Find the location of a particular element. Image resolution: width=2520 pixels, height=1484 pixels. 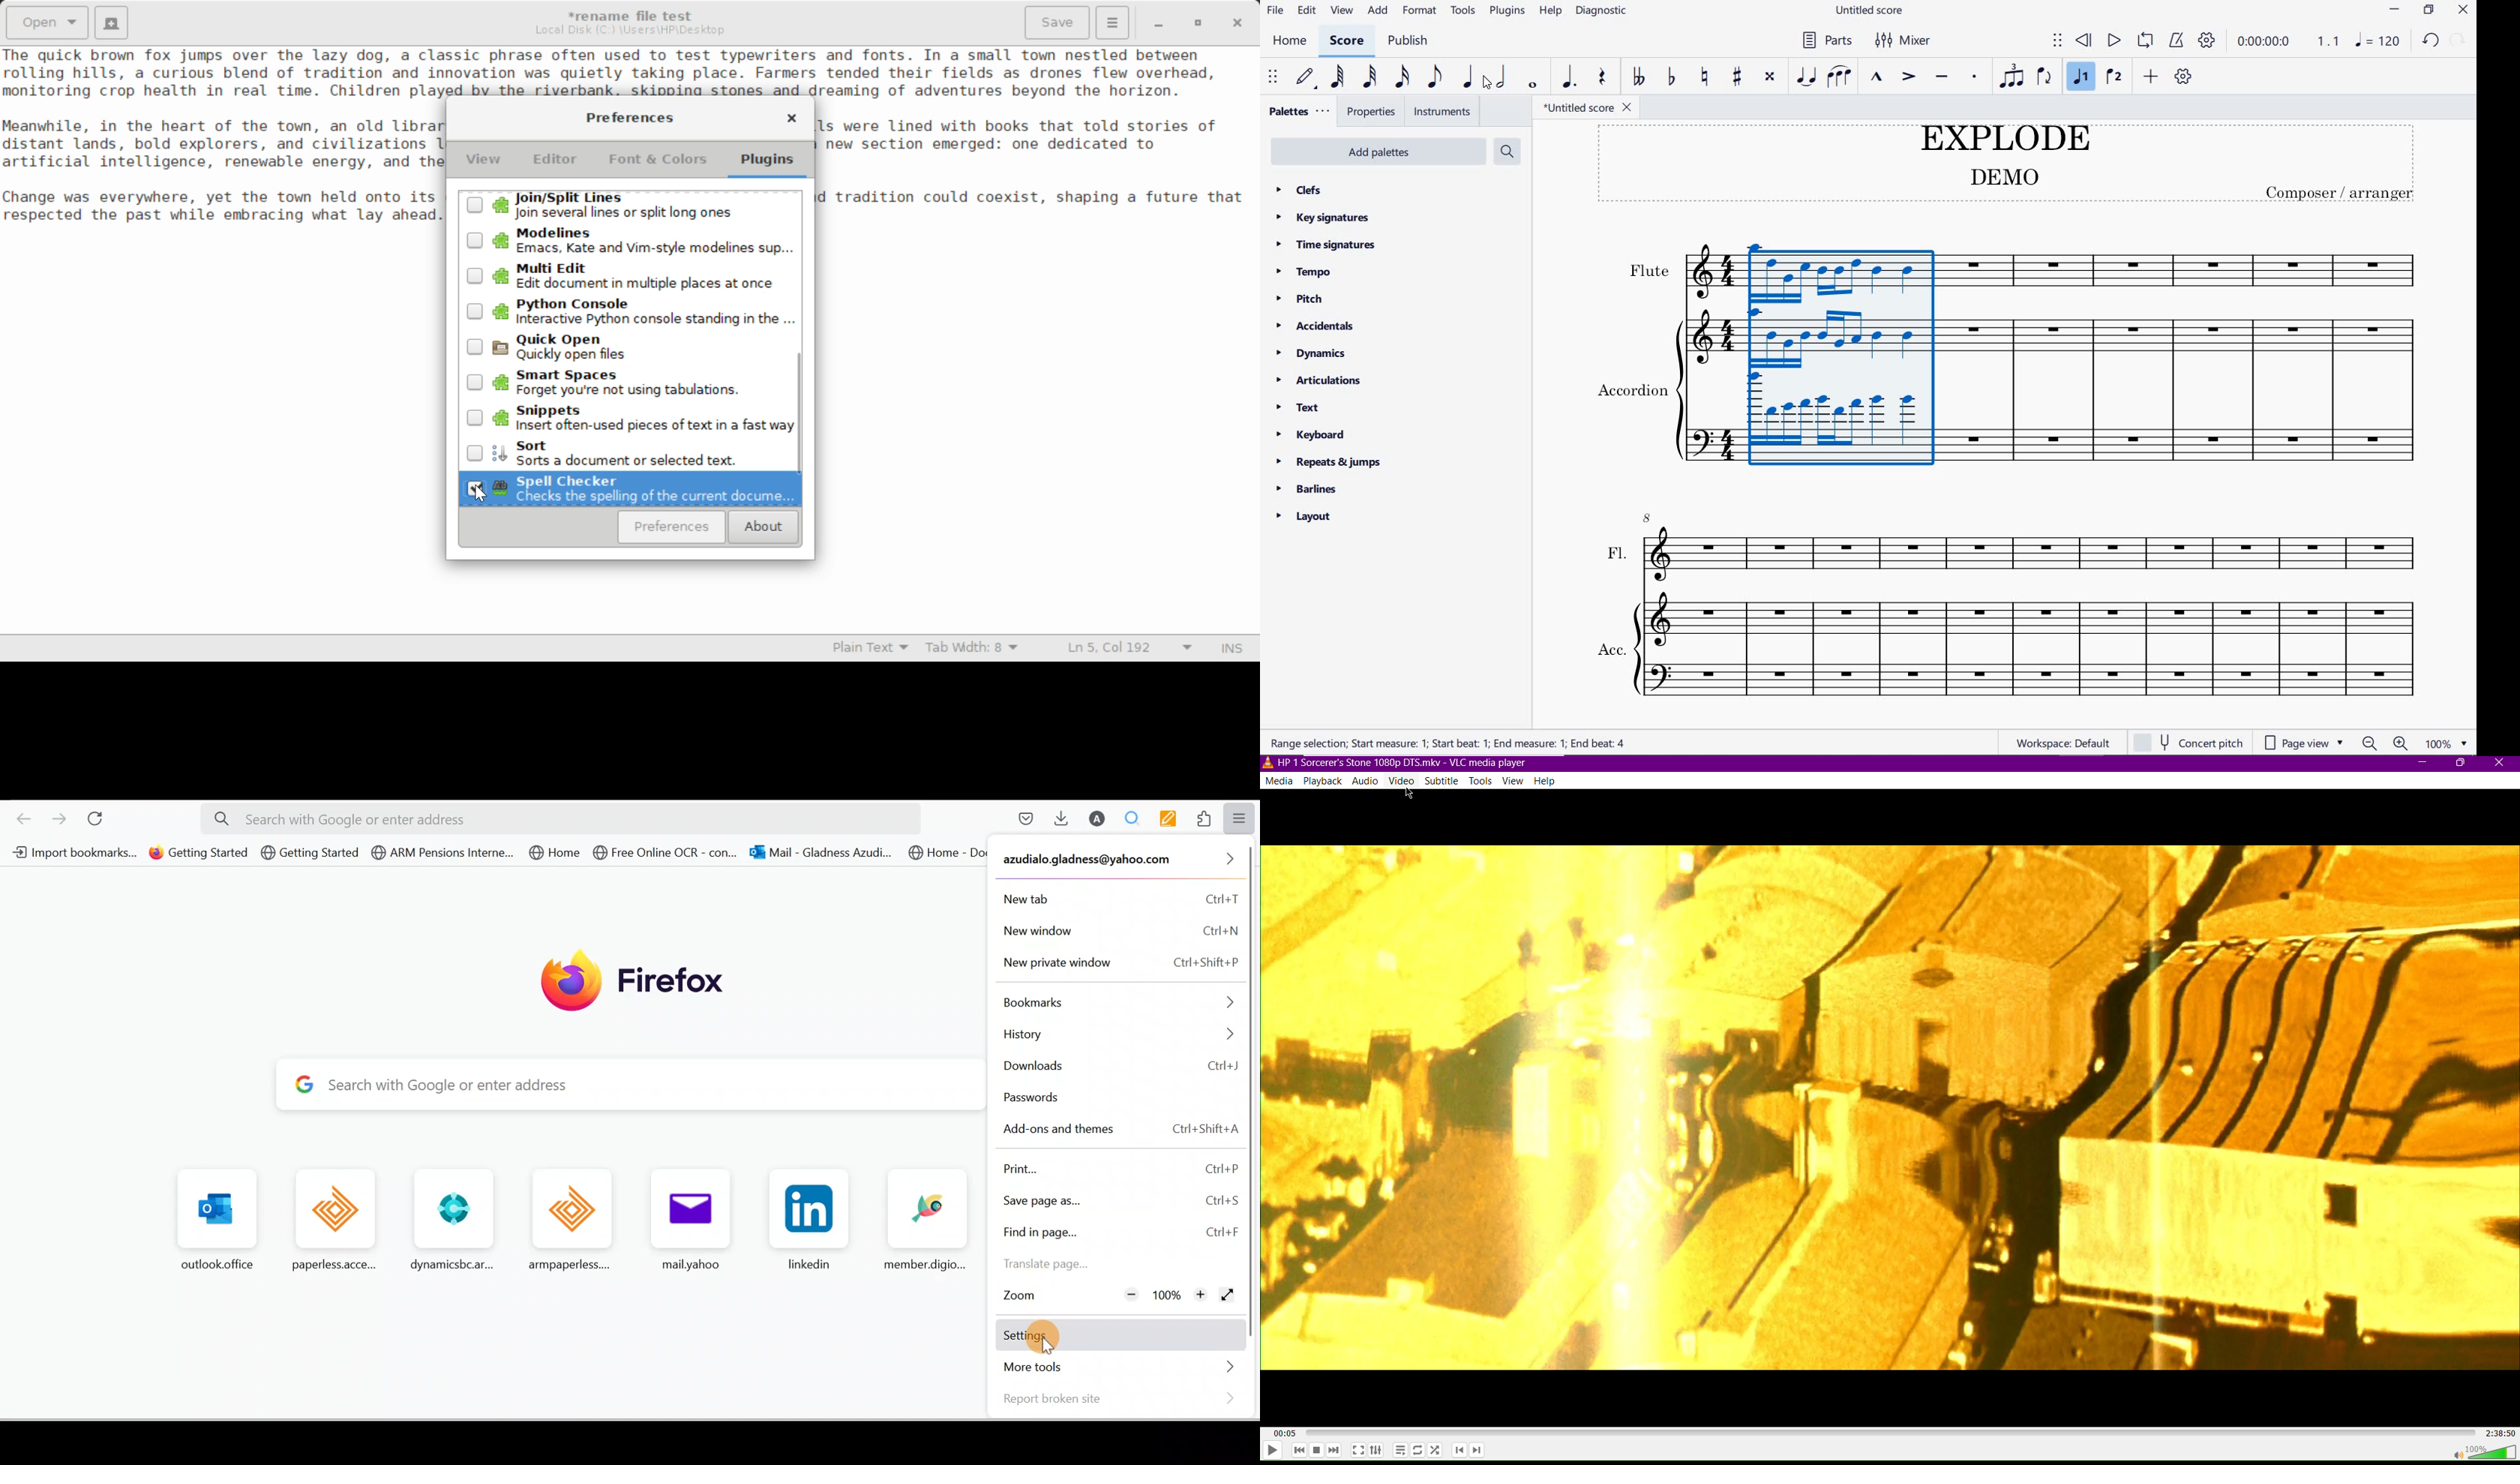

Add-ons and themes is located at coordinates (1115, 1132).